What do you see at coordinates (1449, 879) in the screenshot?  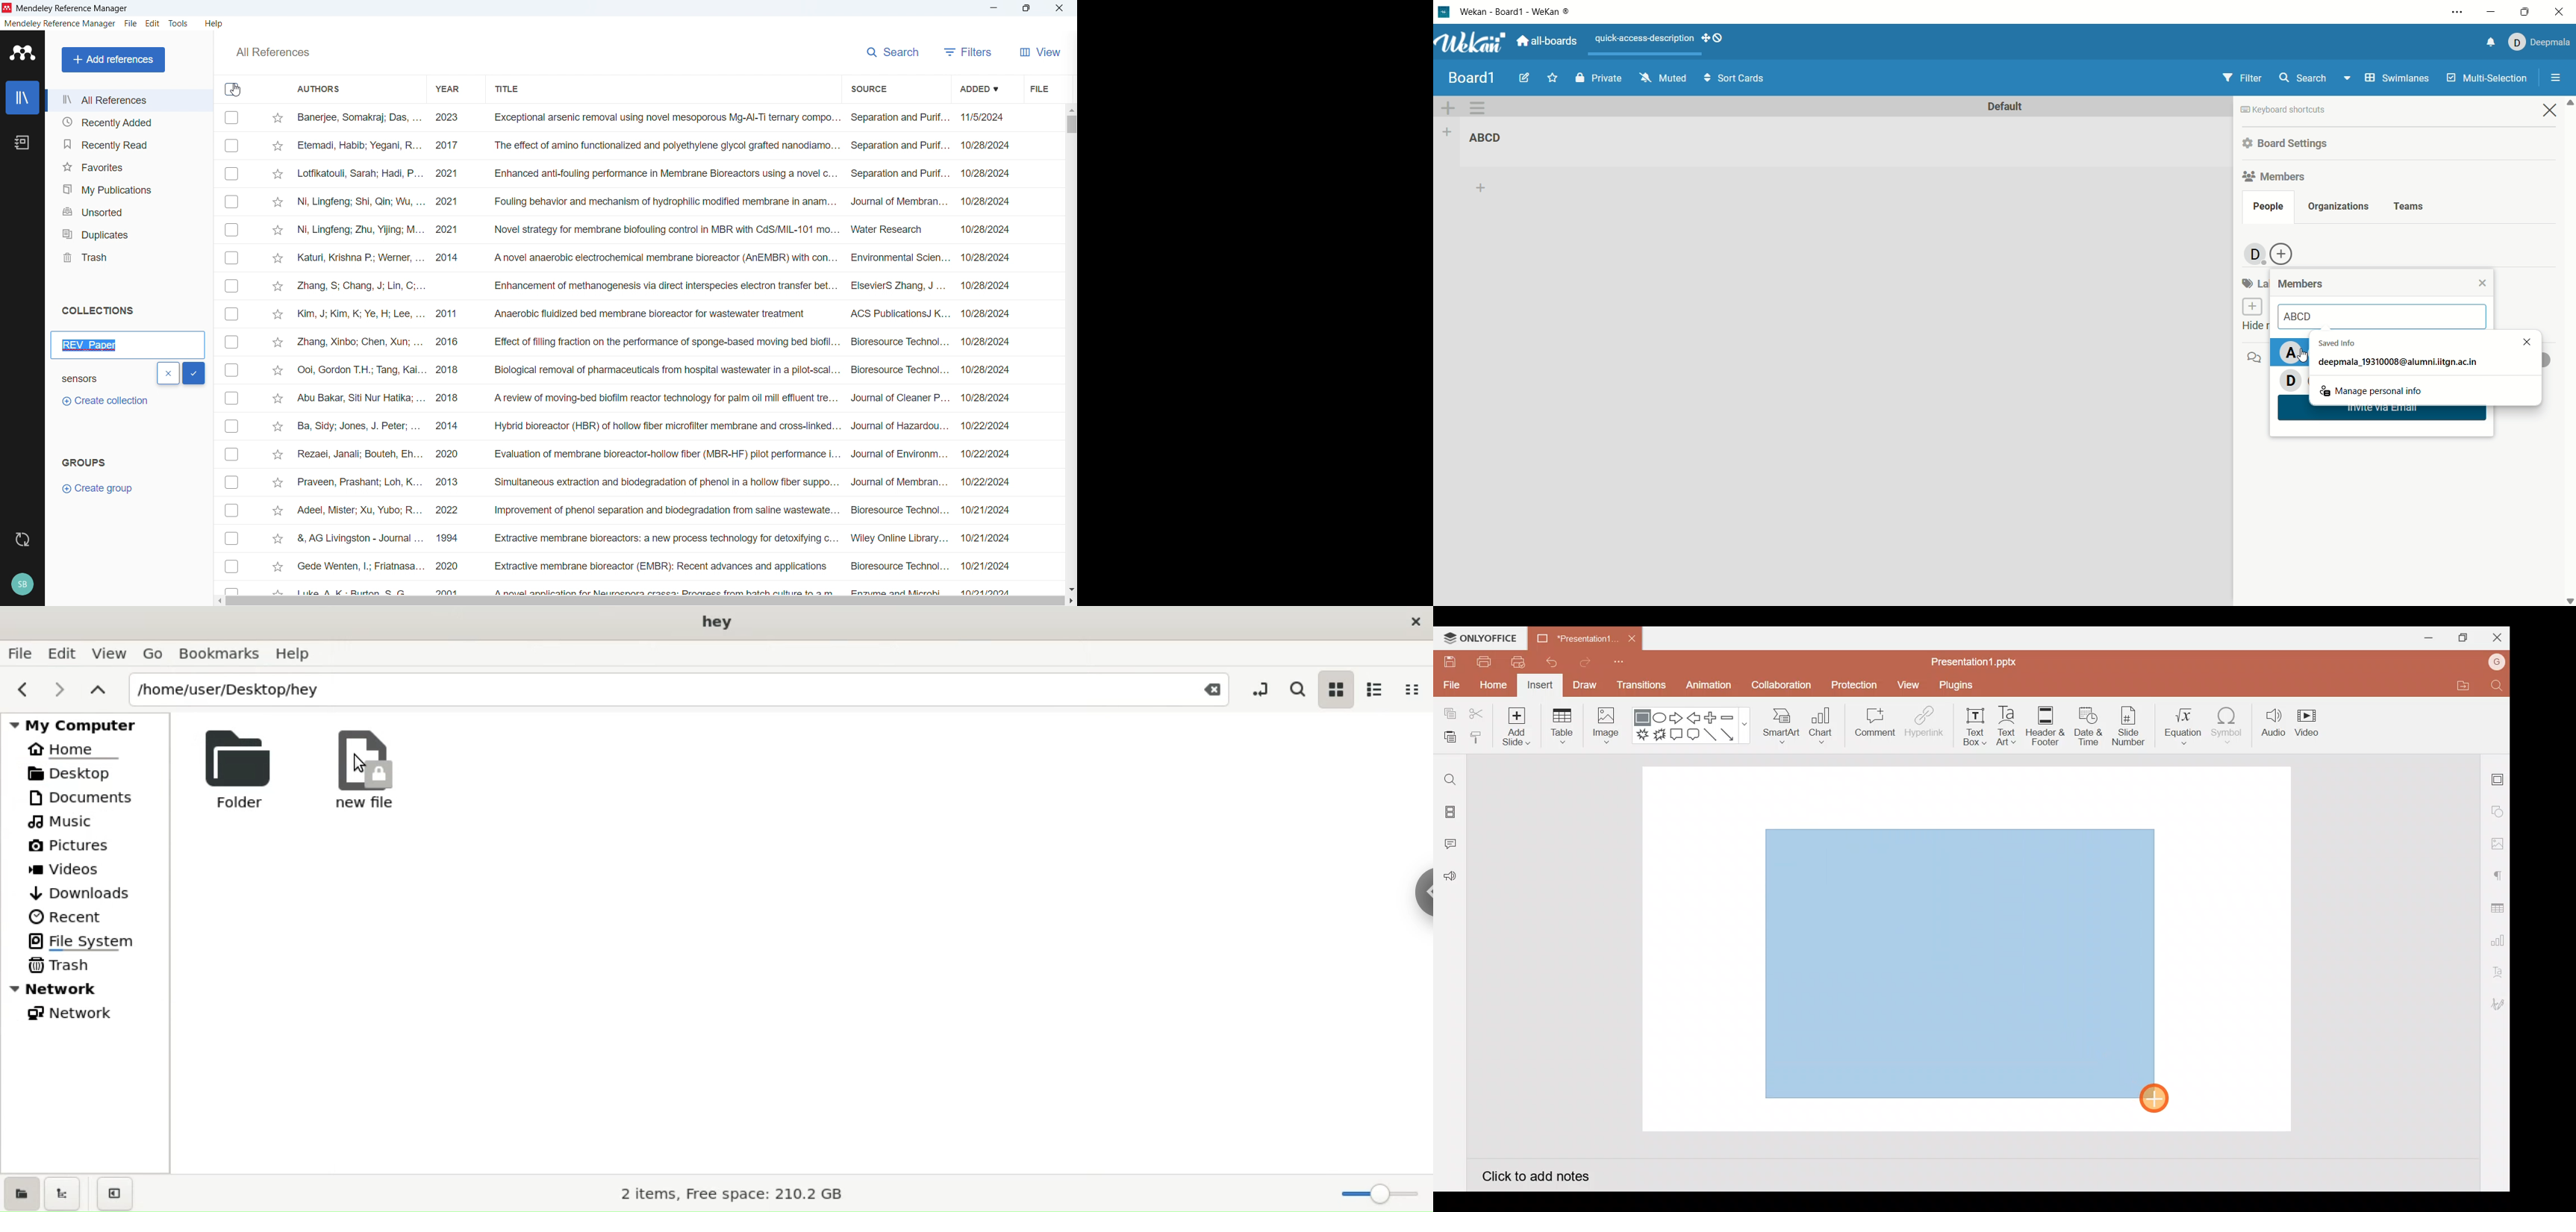 I see `Feedback and Support` at bounding box center [1449, 879].